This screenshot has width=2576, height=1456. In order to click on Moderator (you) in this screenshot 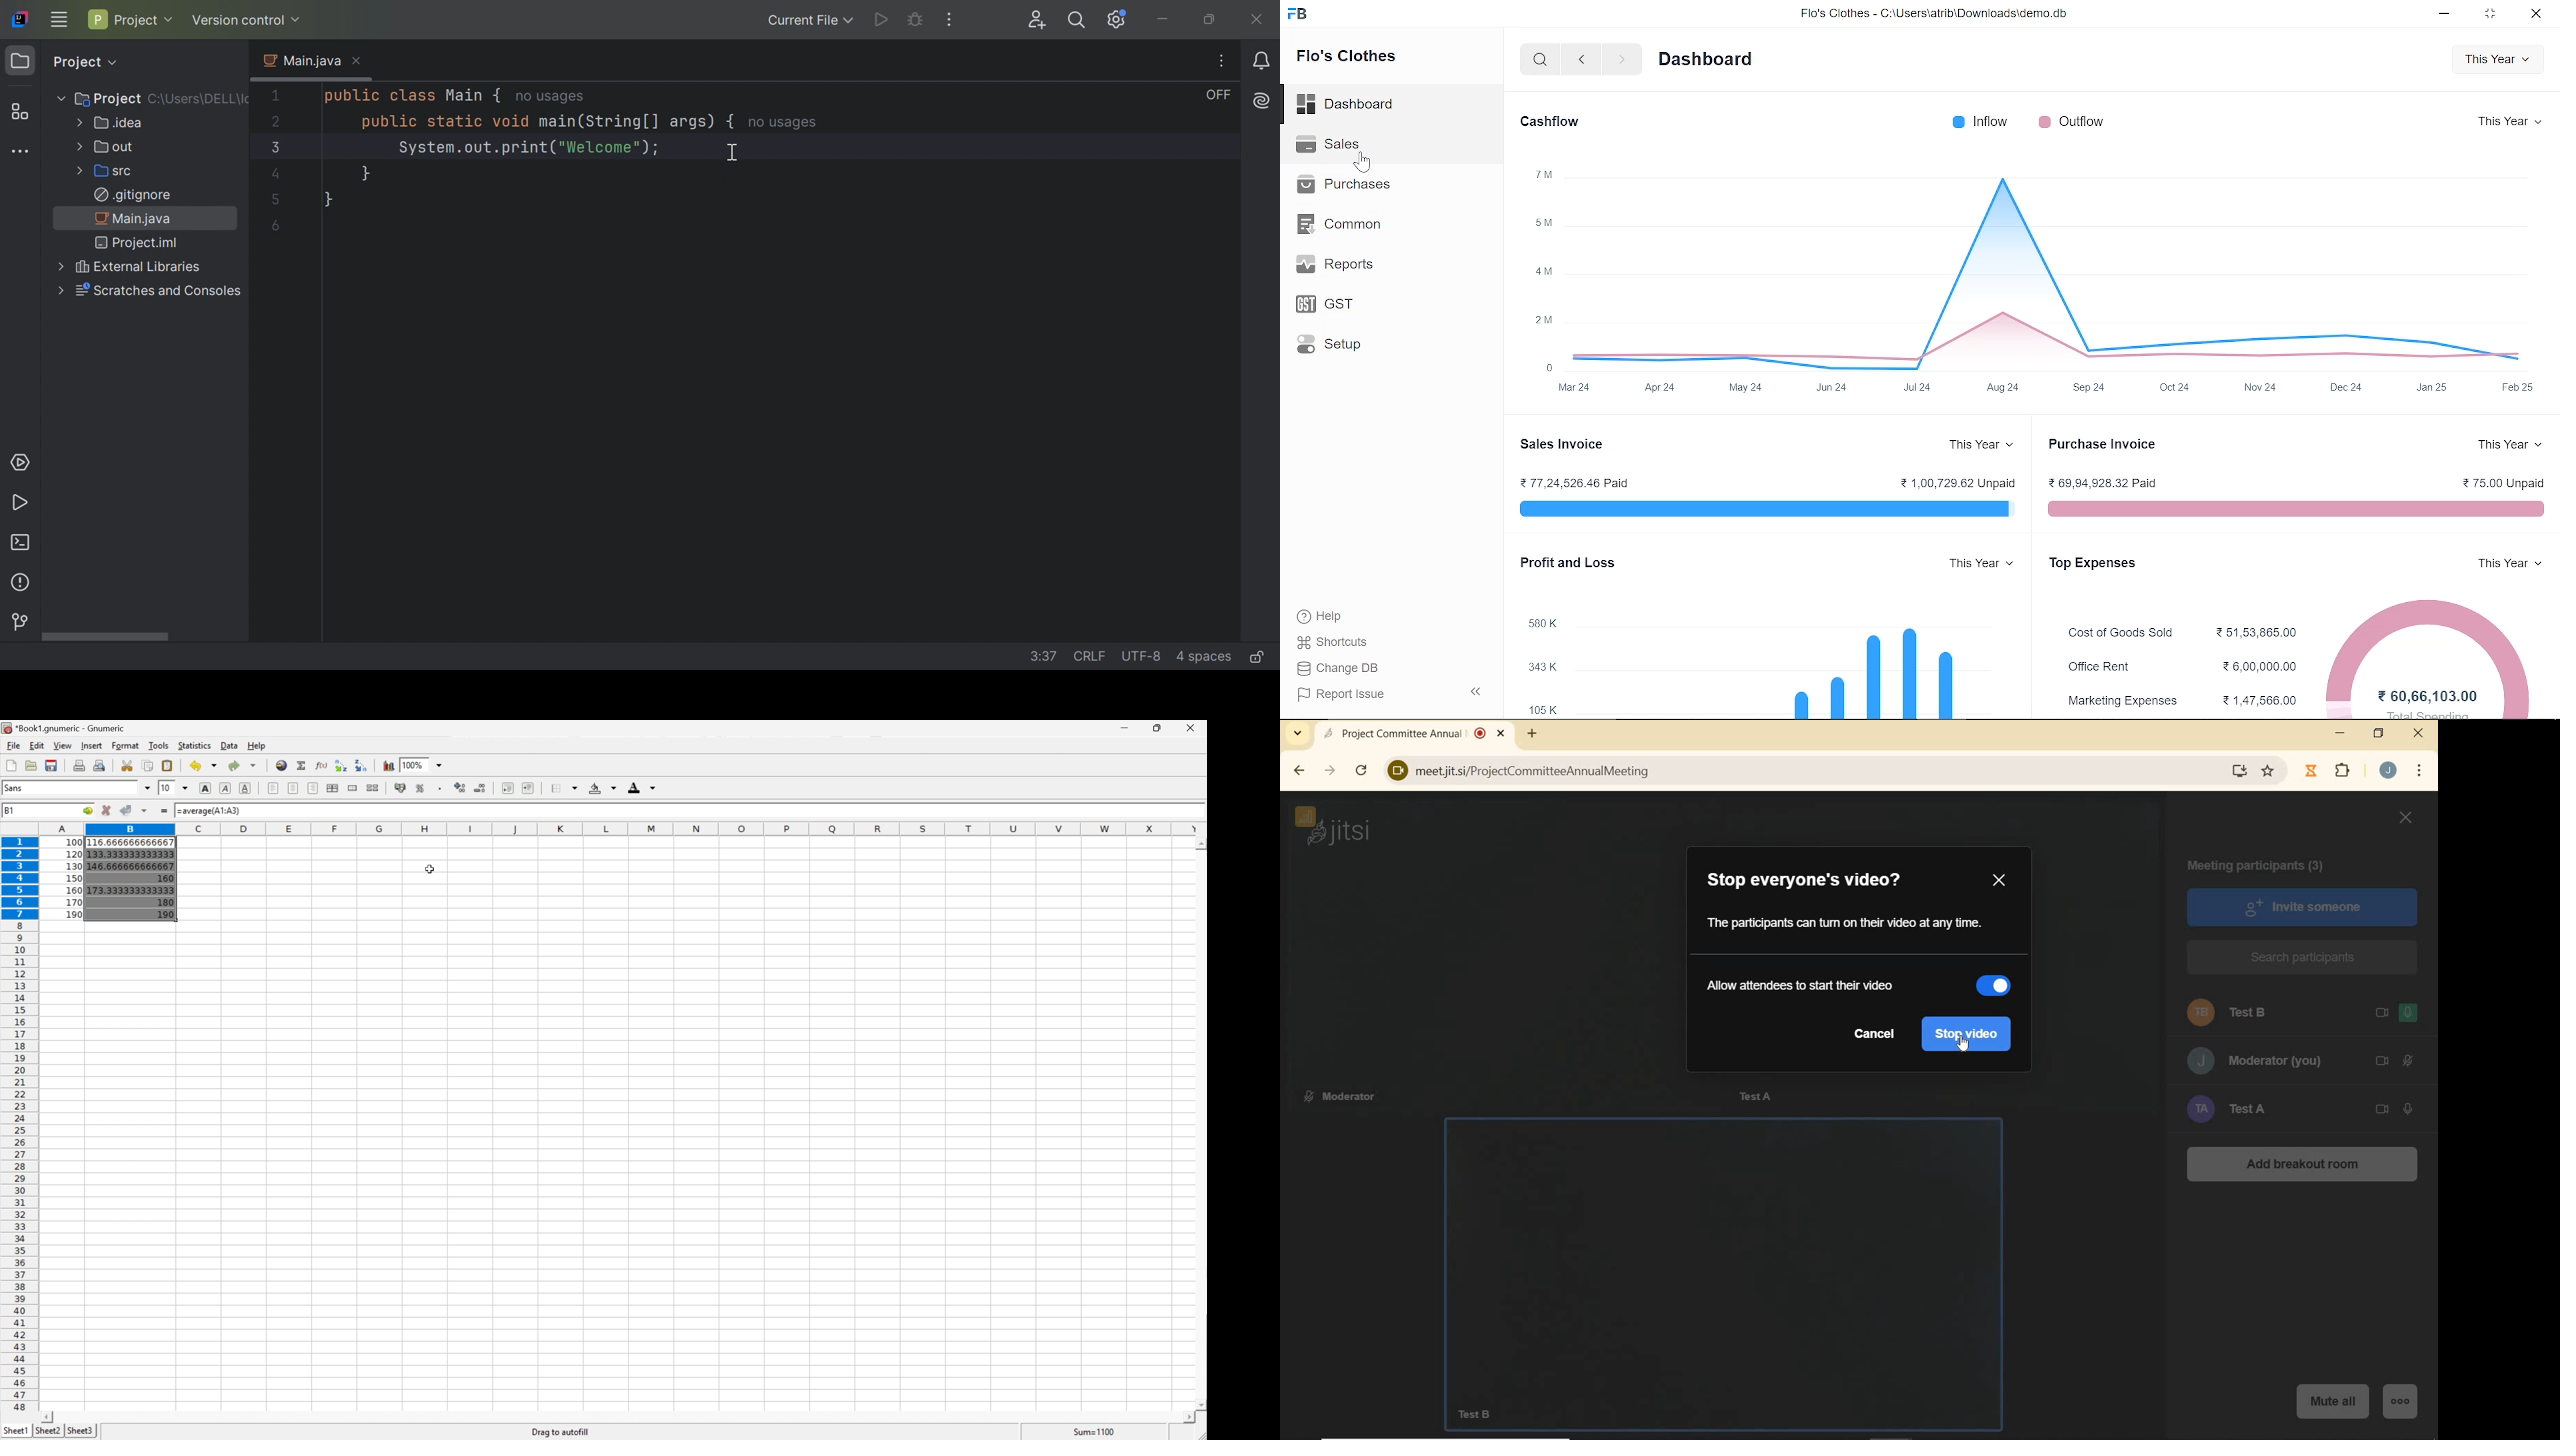, I will do `click(2258, 1061)`.